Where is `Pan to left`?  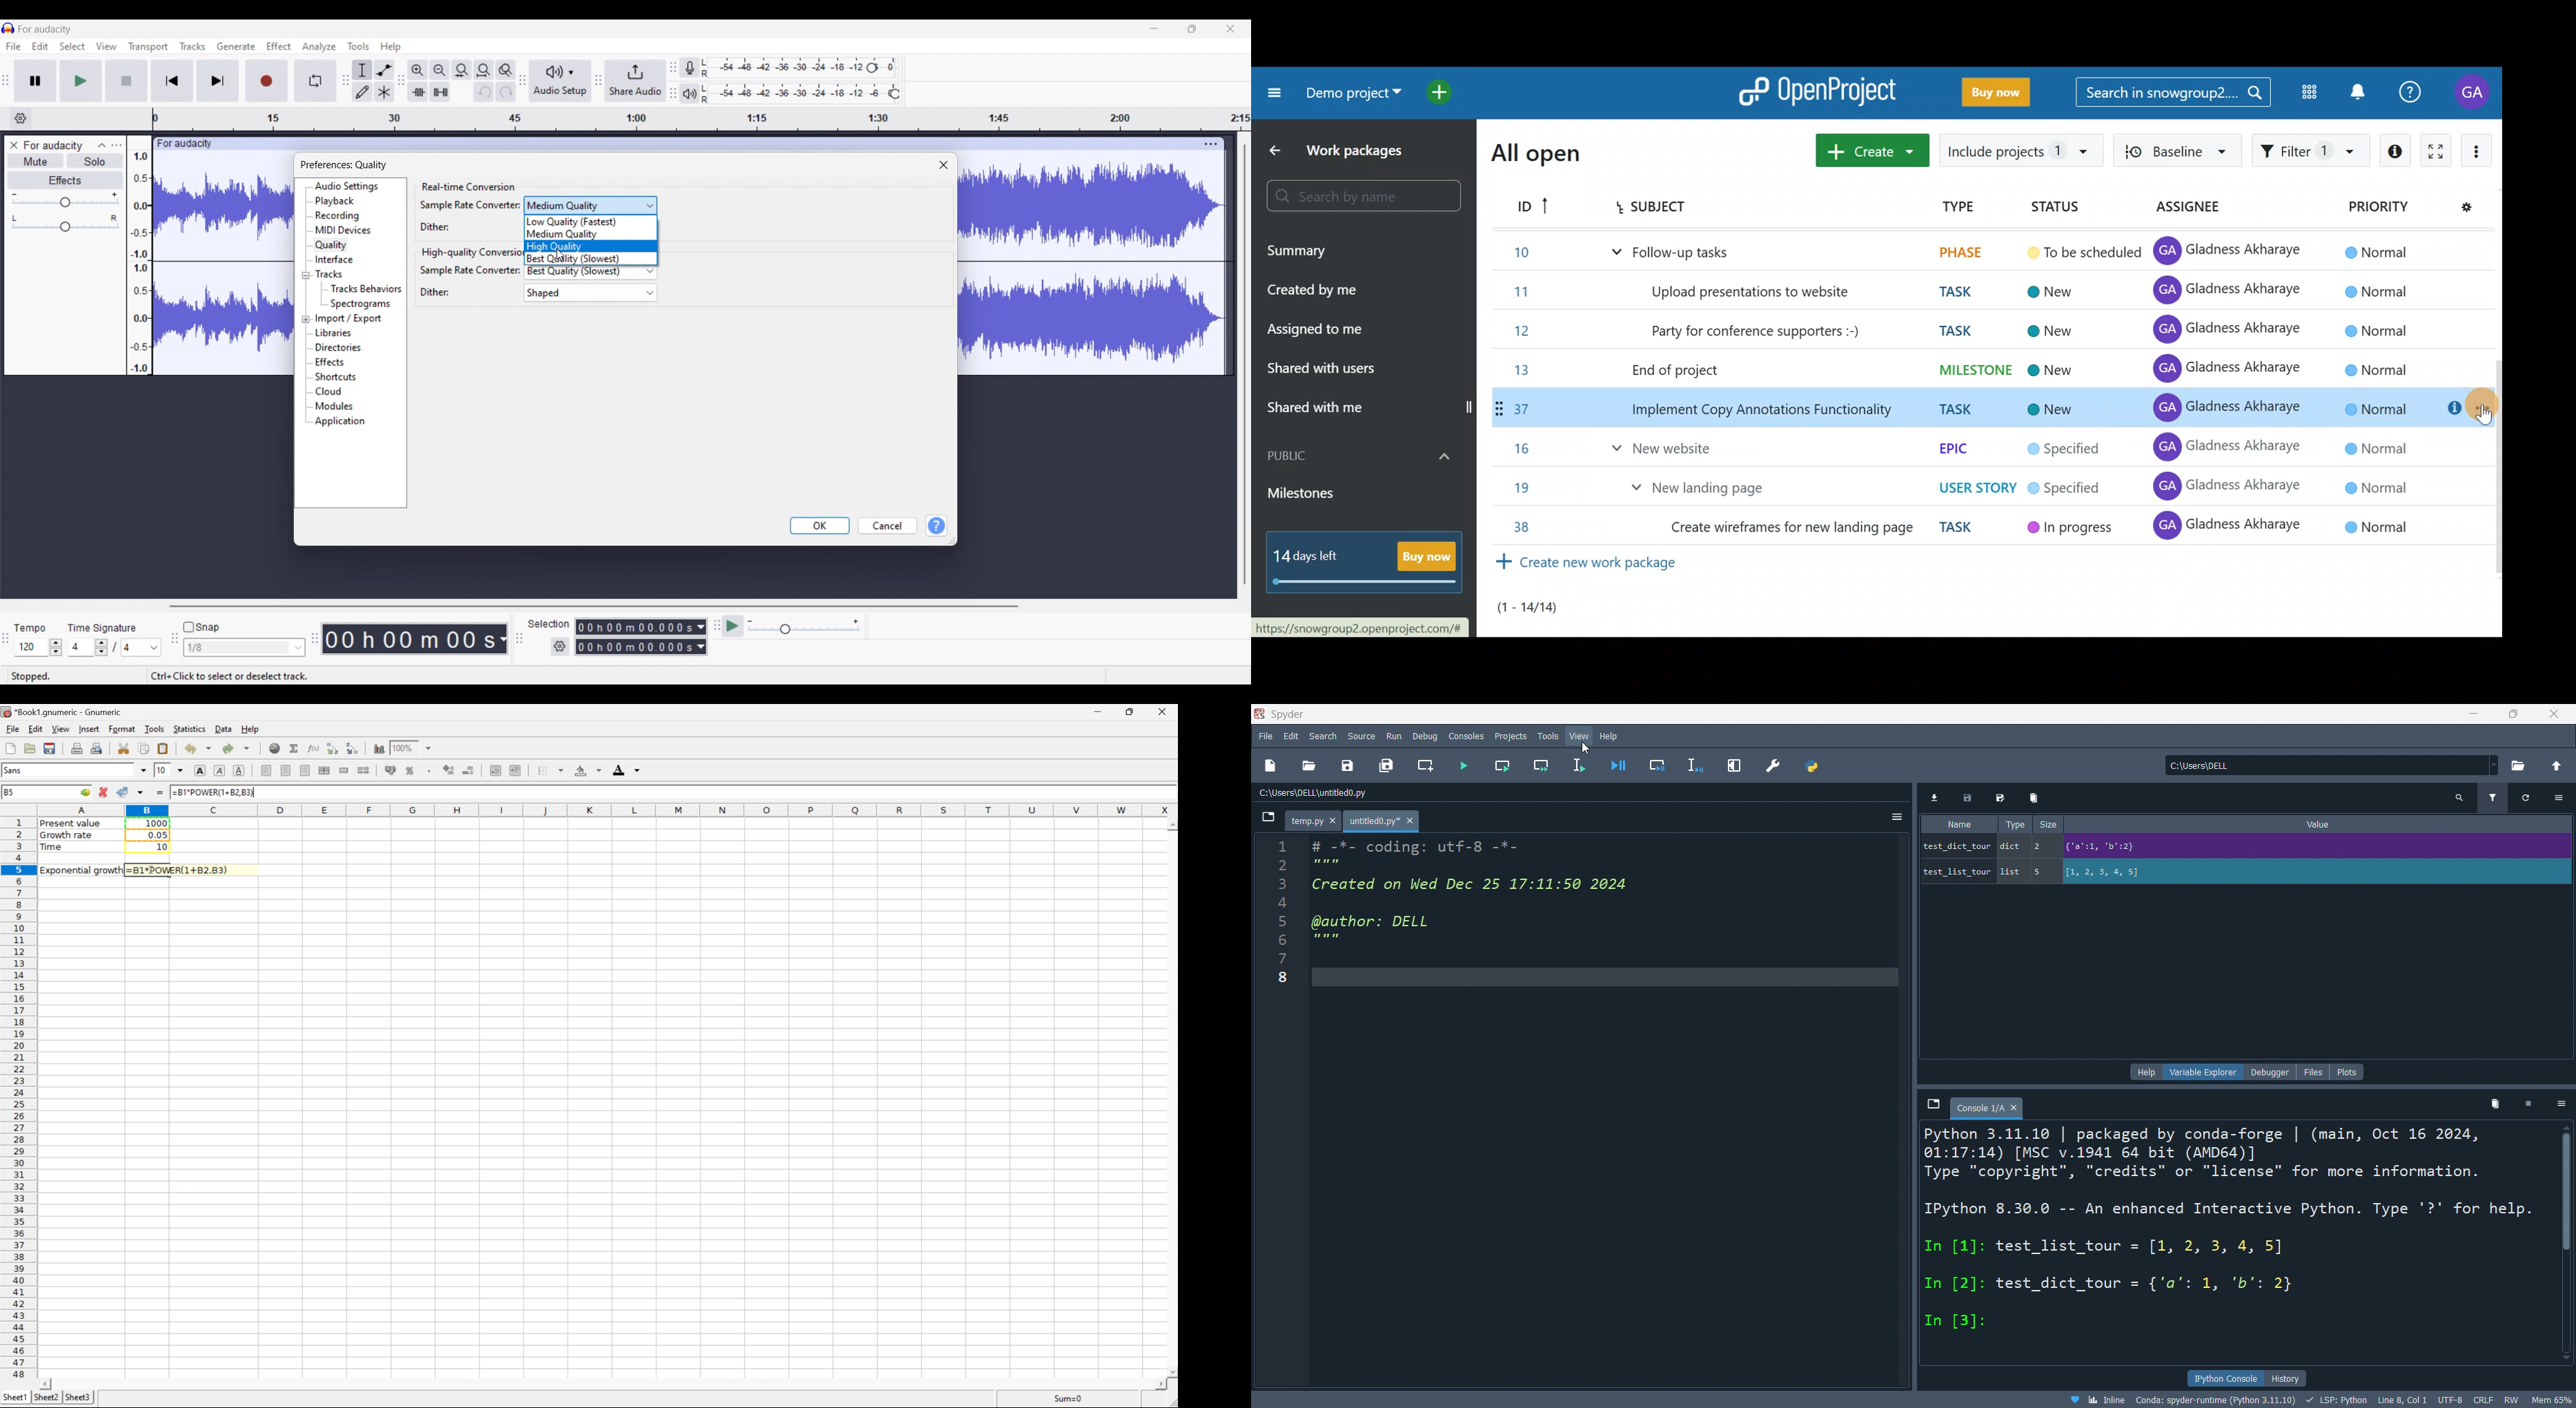 Pan to left is located at coordinates (14, 218).